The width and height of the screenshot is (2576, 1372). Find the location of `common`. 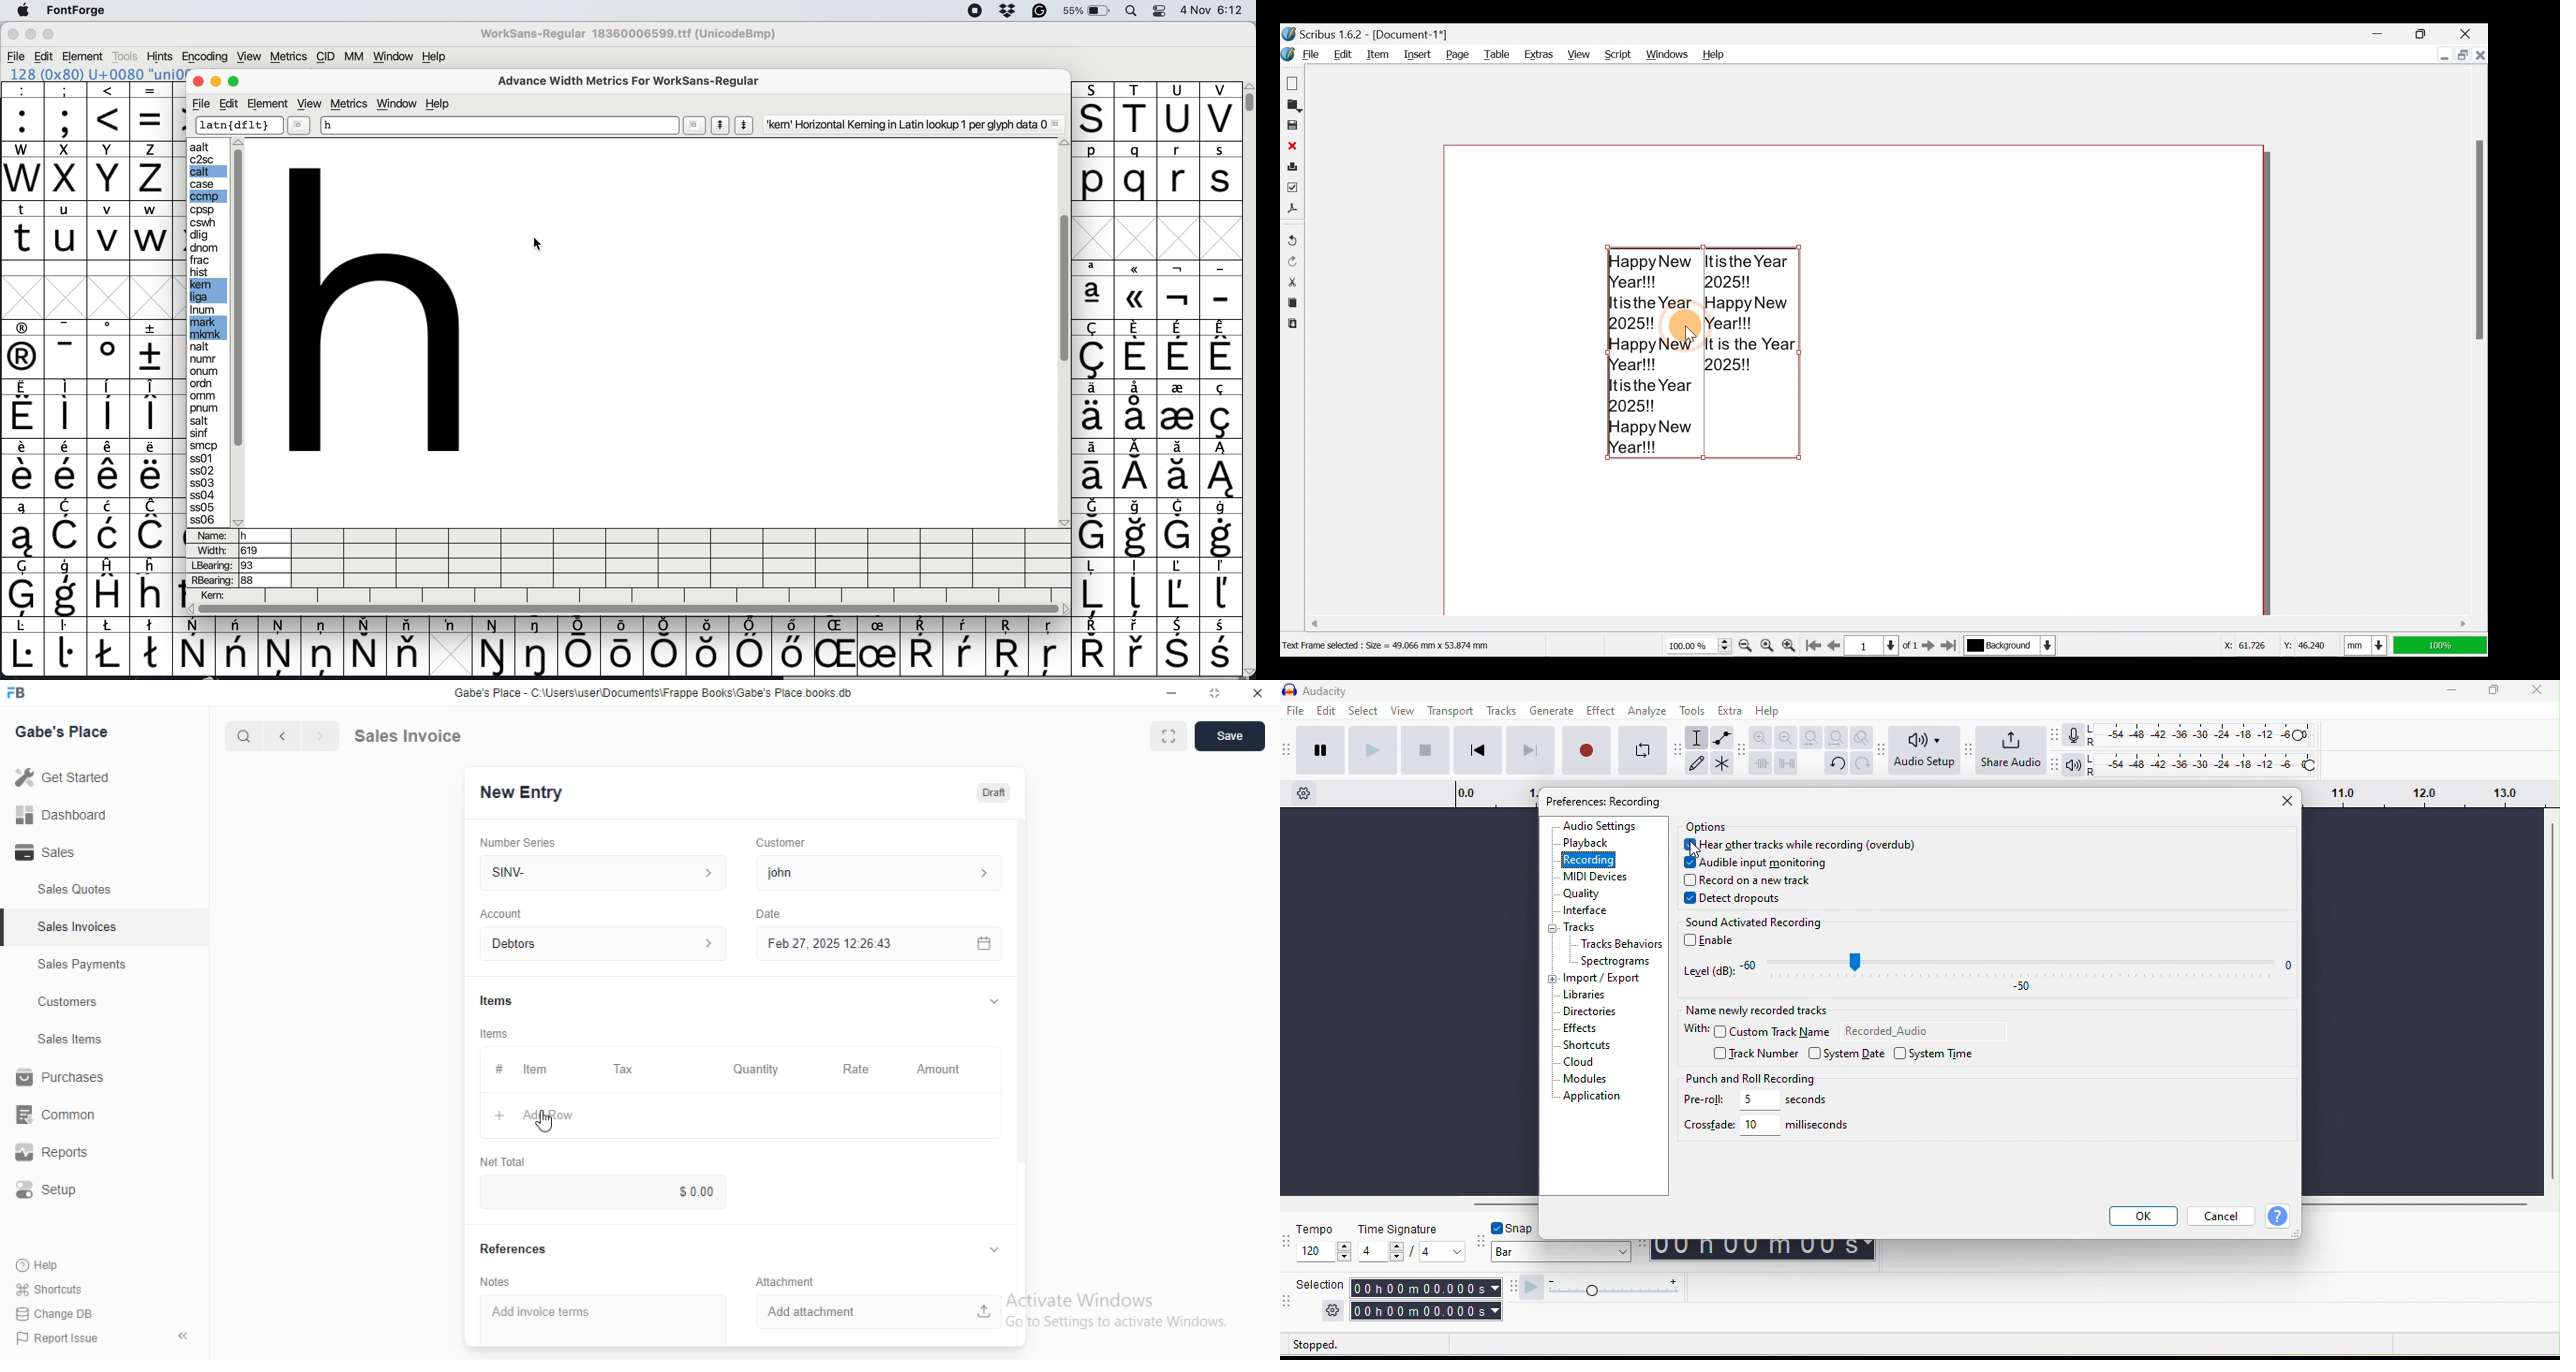

common is located at coordinates (57, 1116).